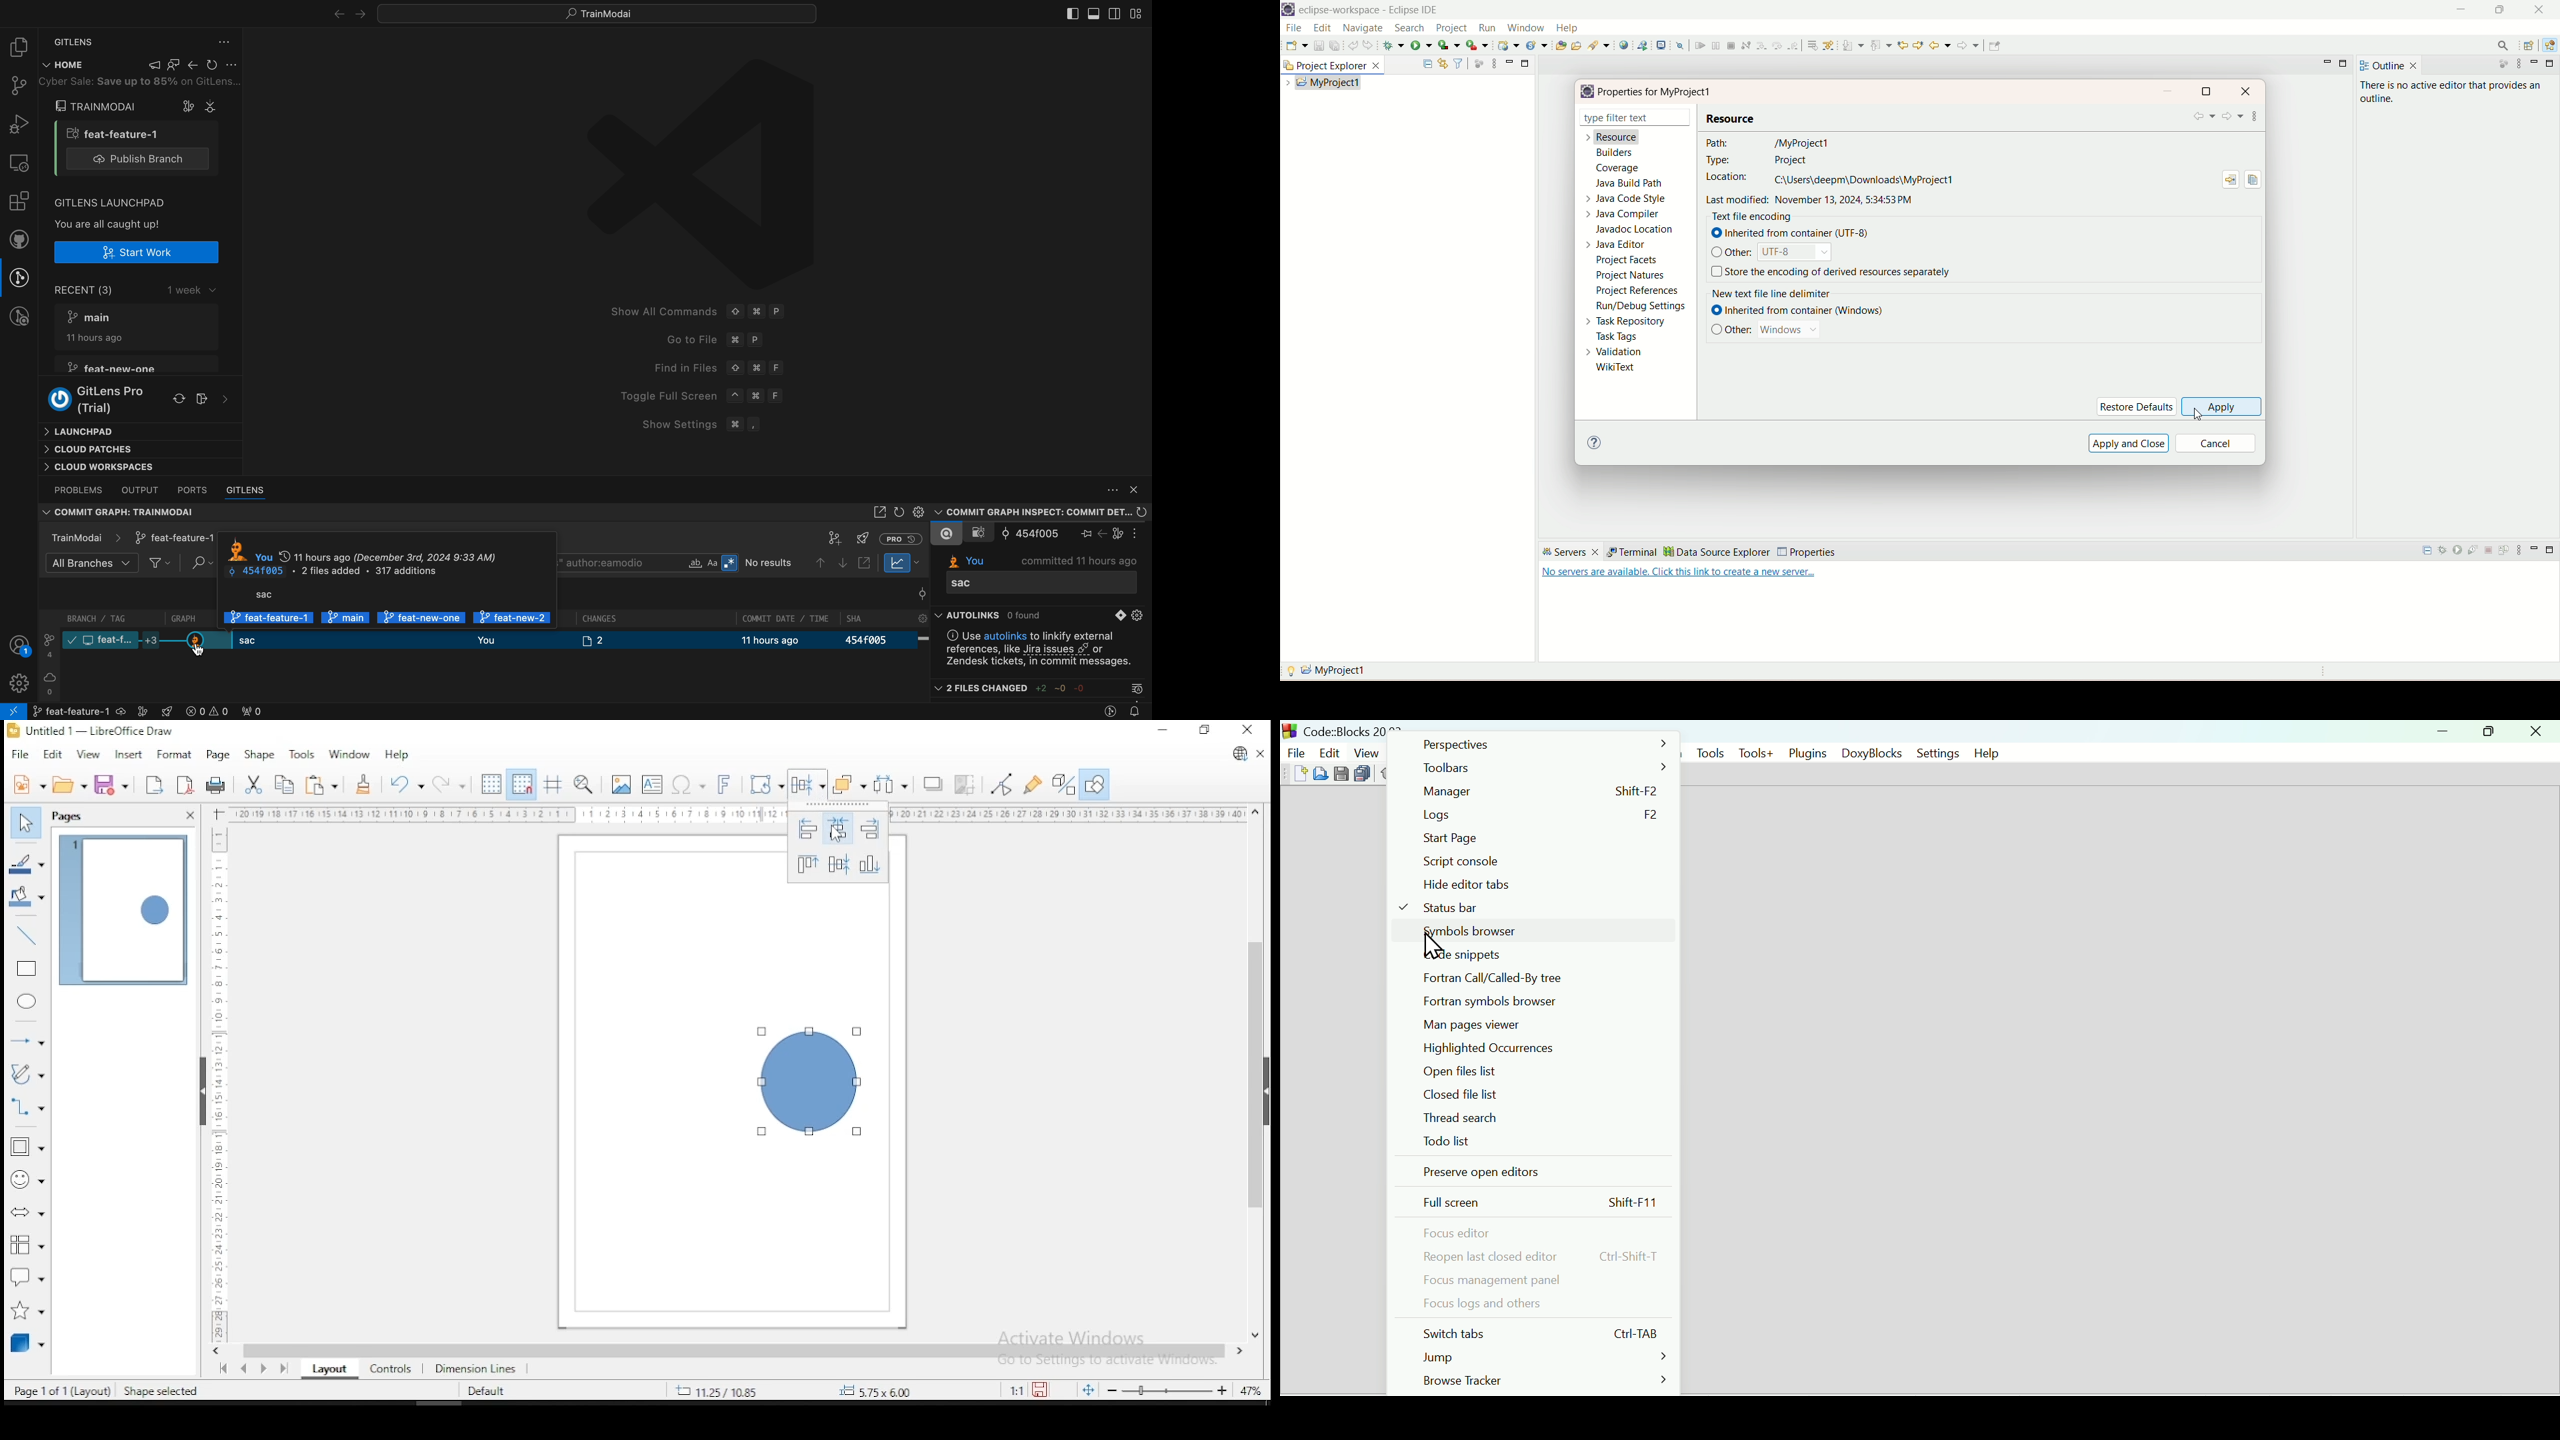 The image size is (2576, 1456). Describe the element at coordinates (920, 512) in the screenshot. I see `settings` at that location.